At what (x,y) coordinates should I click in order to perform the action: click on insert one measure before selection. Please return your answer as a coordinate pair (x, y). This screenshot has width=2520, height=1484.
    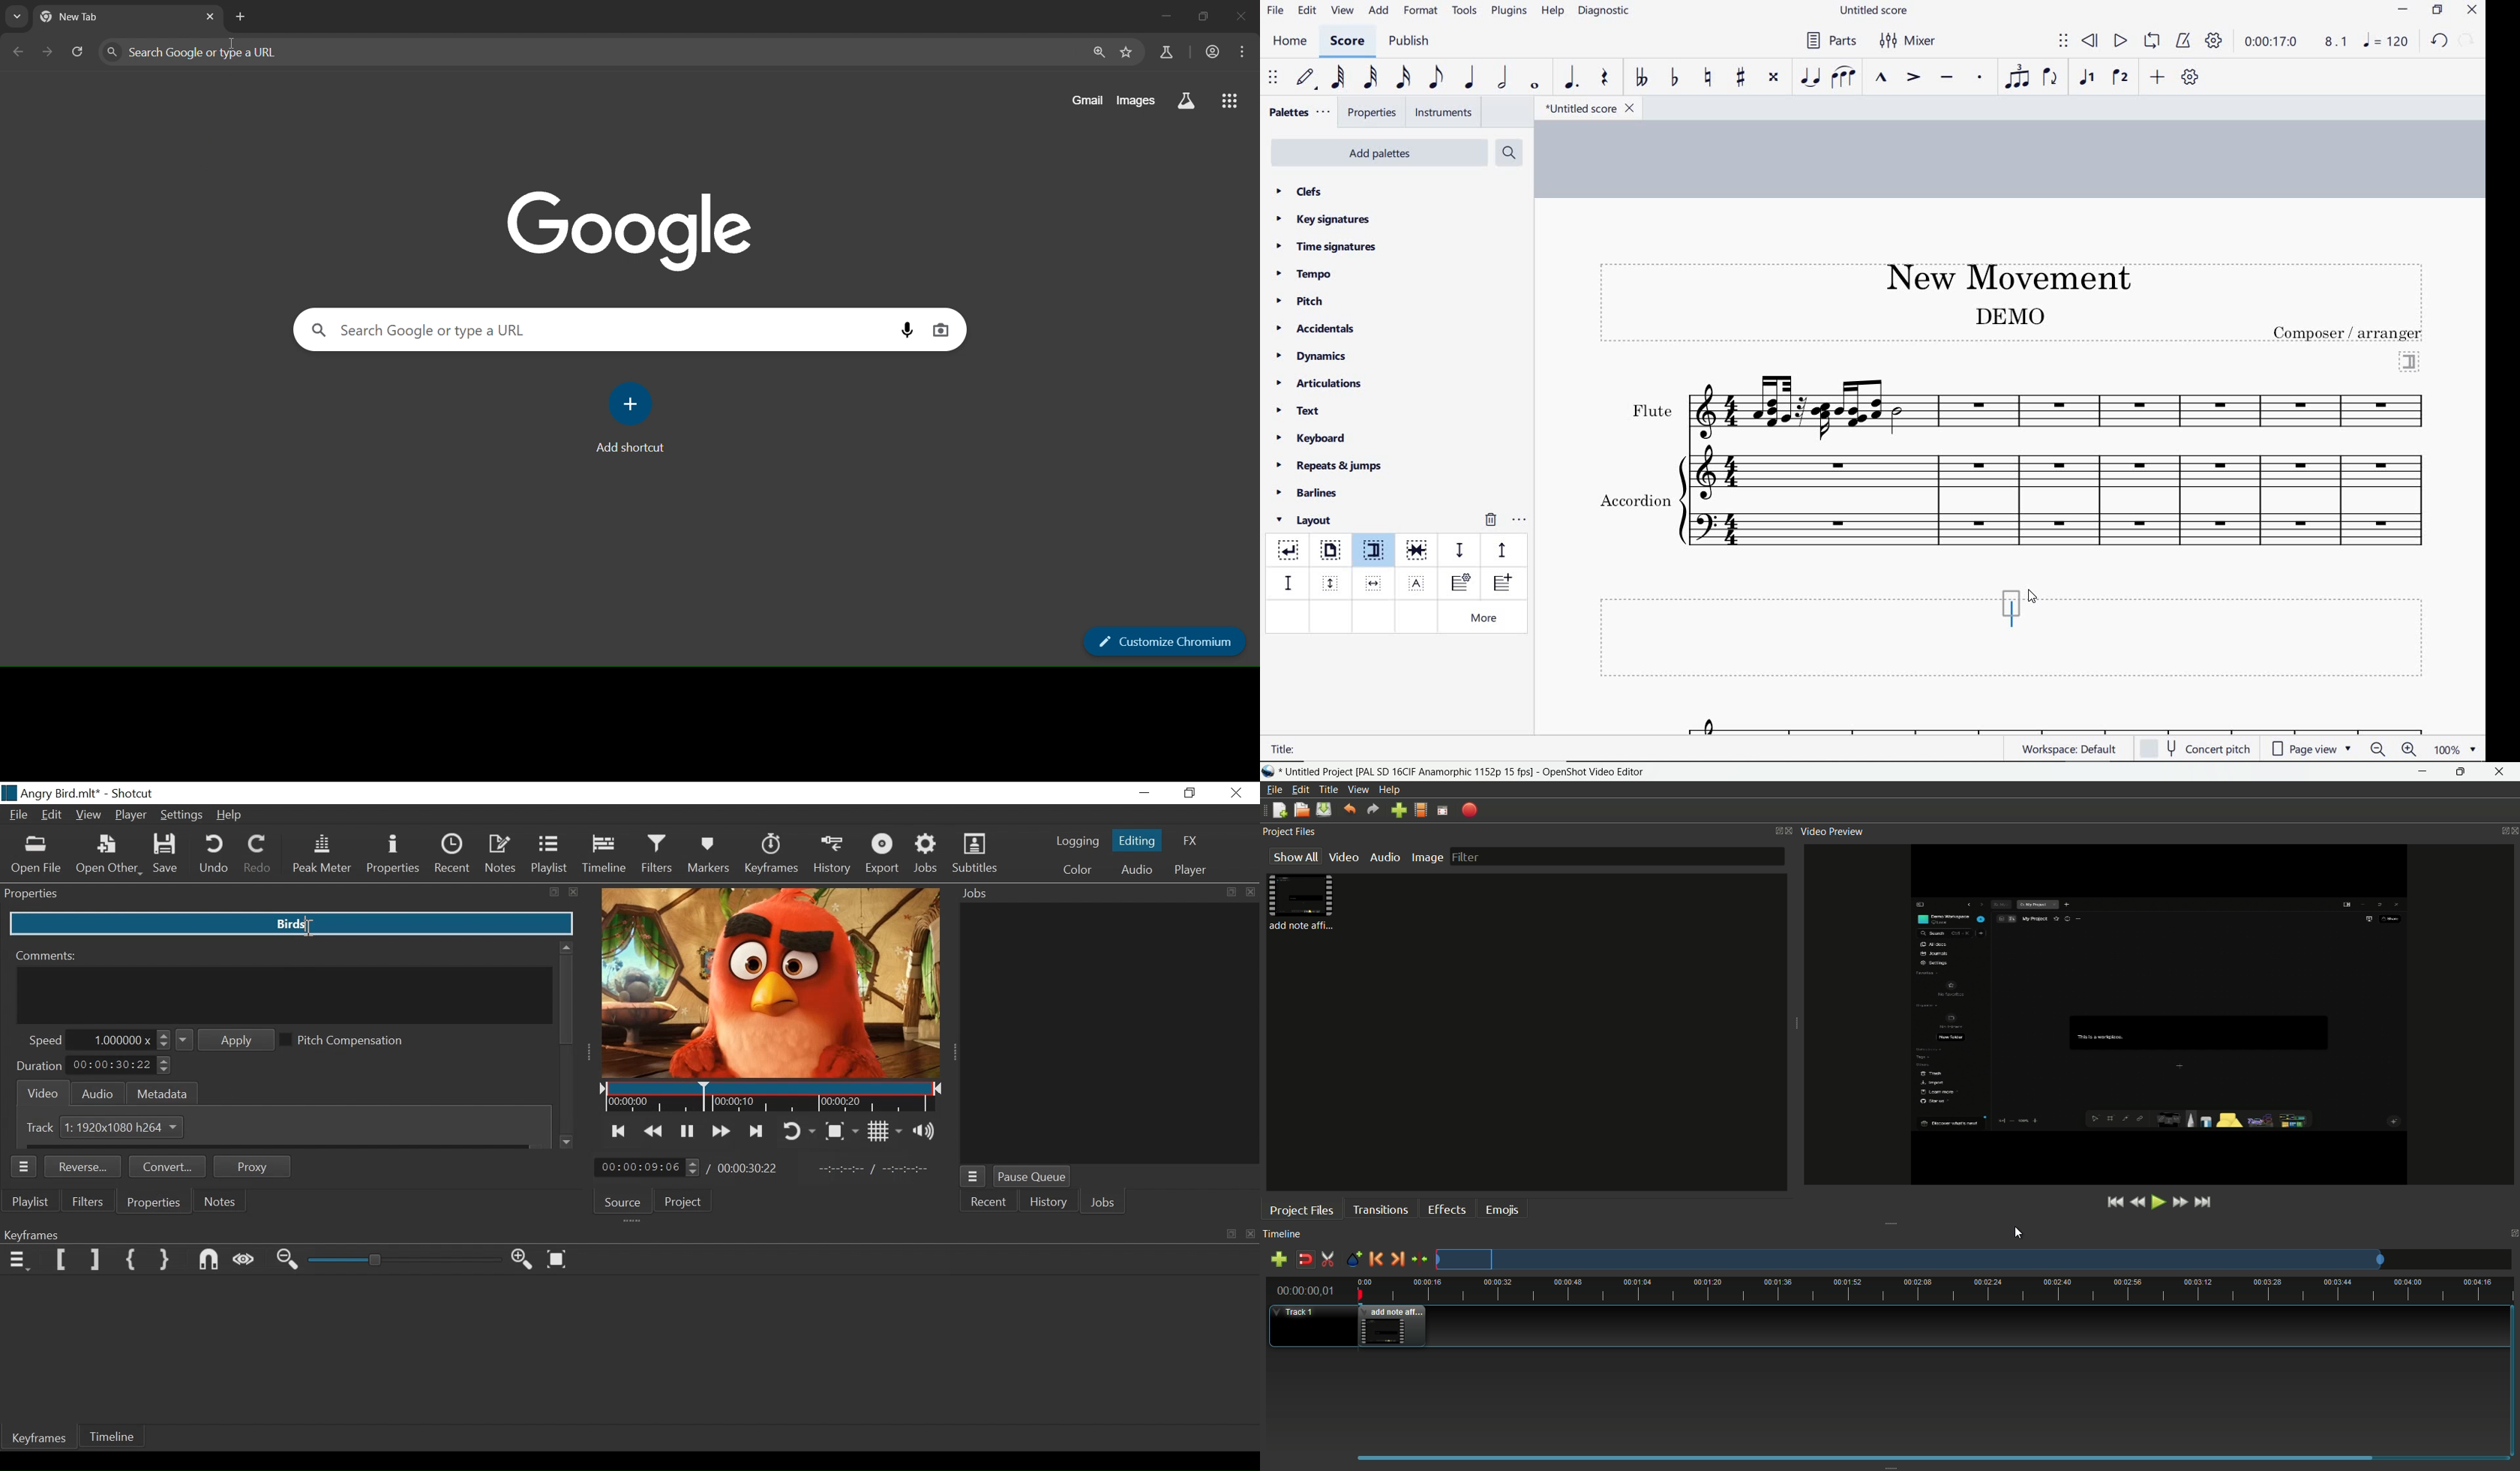
    Looking at the image, I should click on (1500, 585).